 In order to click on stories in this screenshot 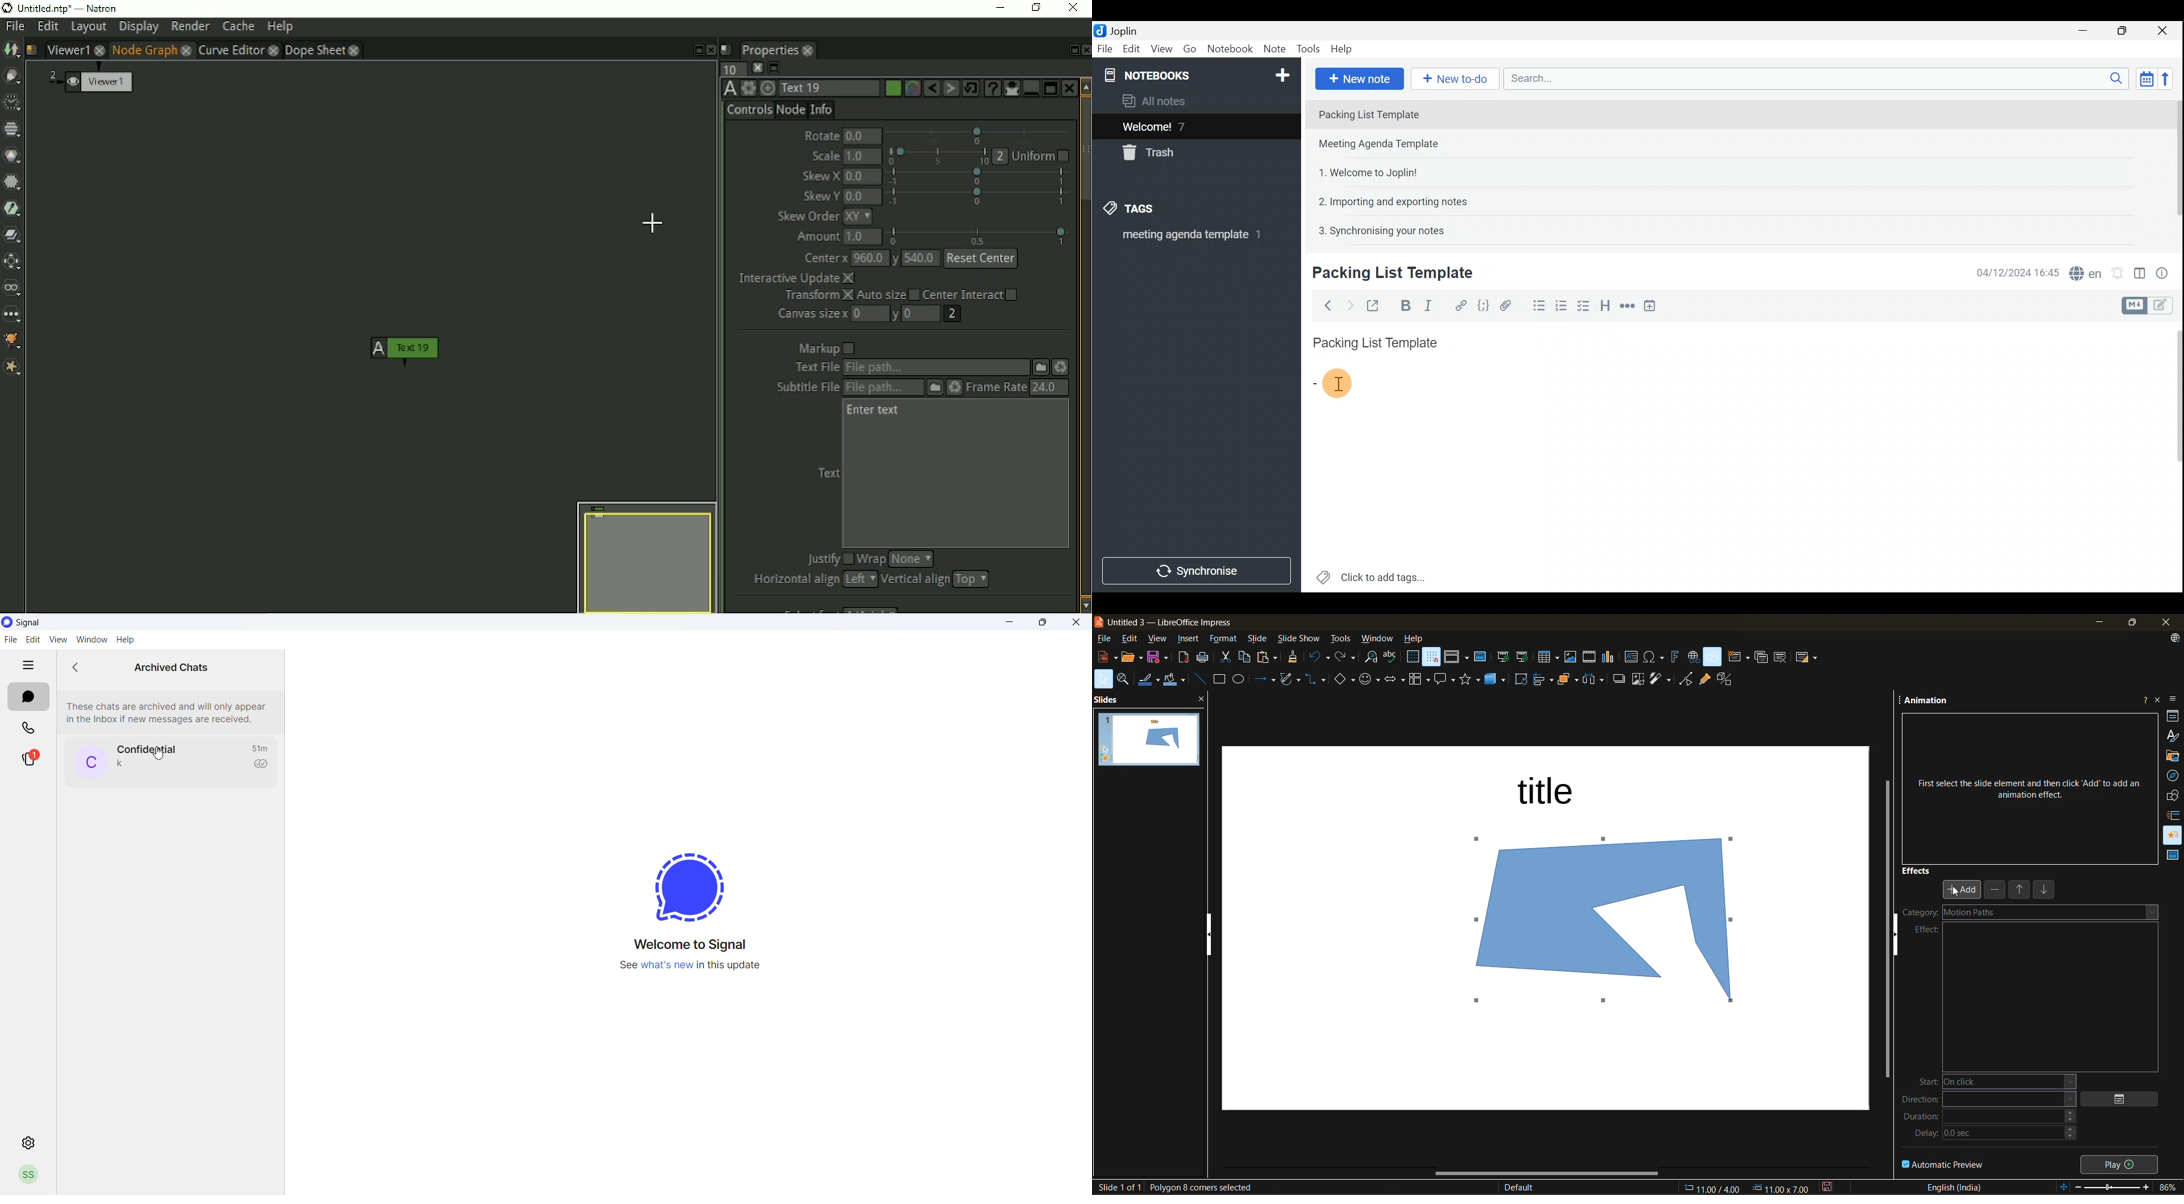, I will do `click(28, 760)`.